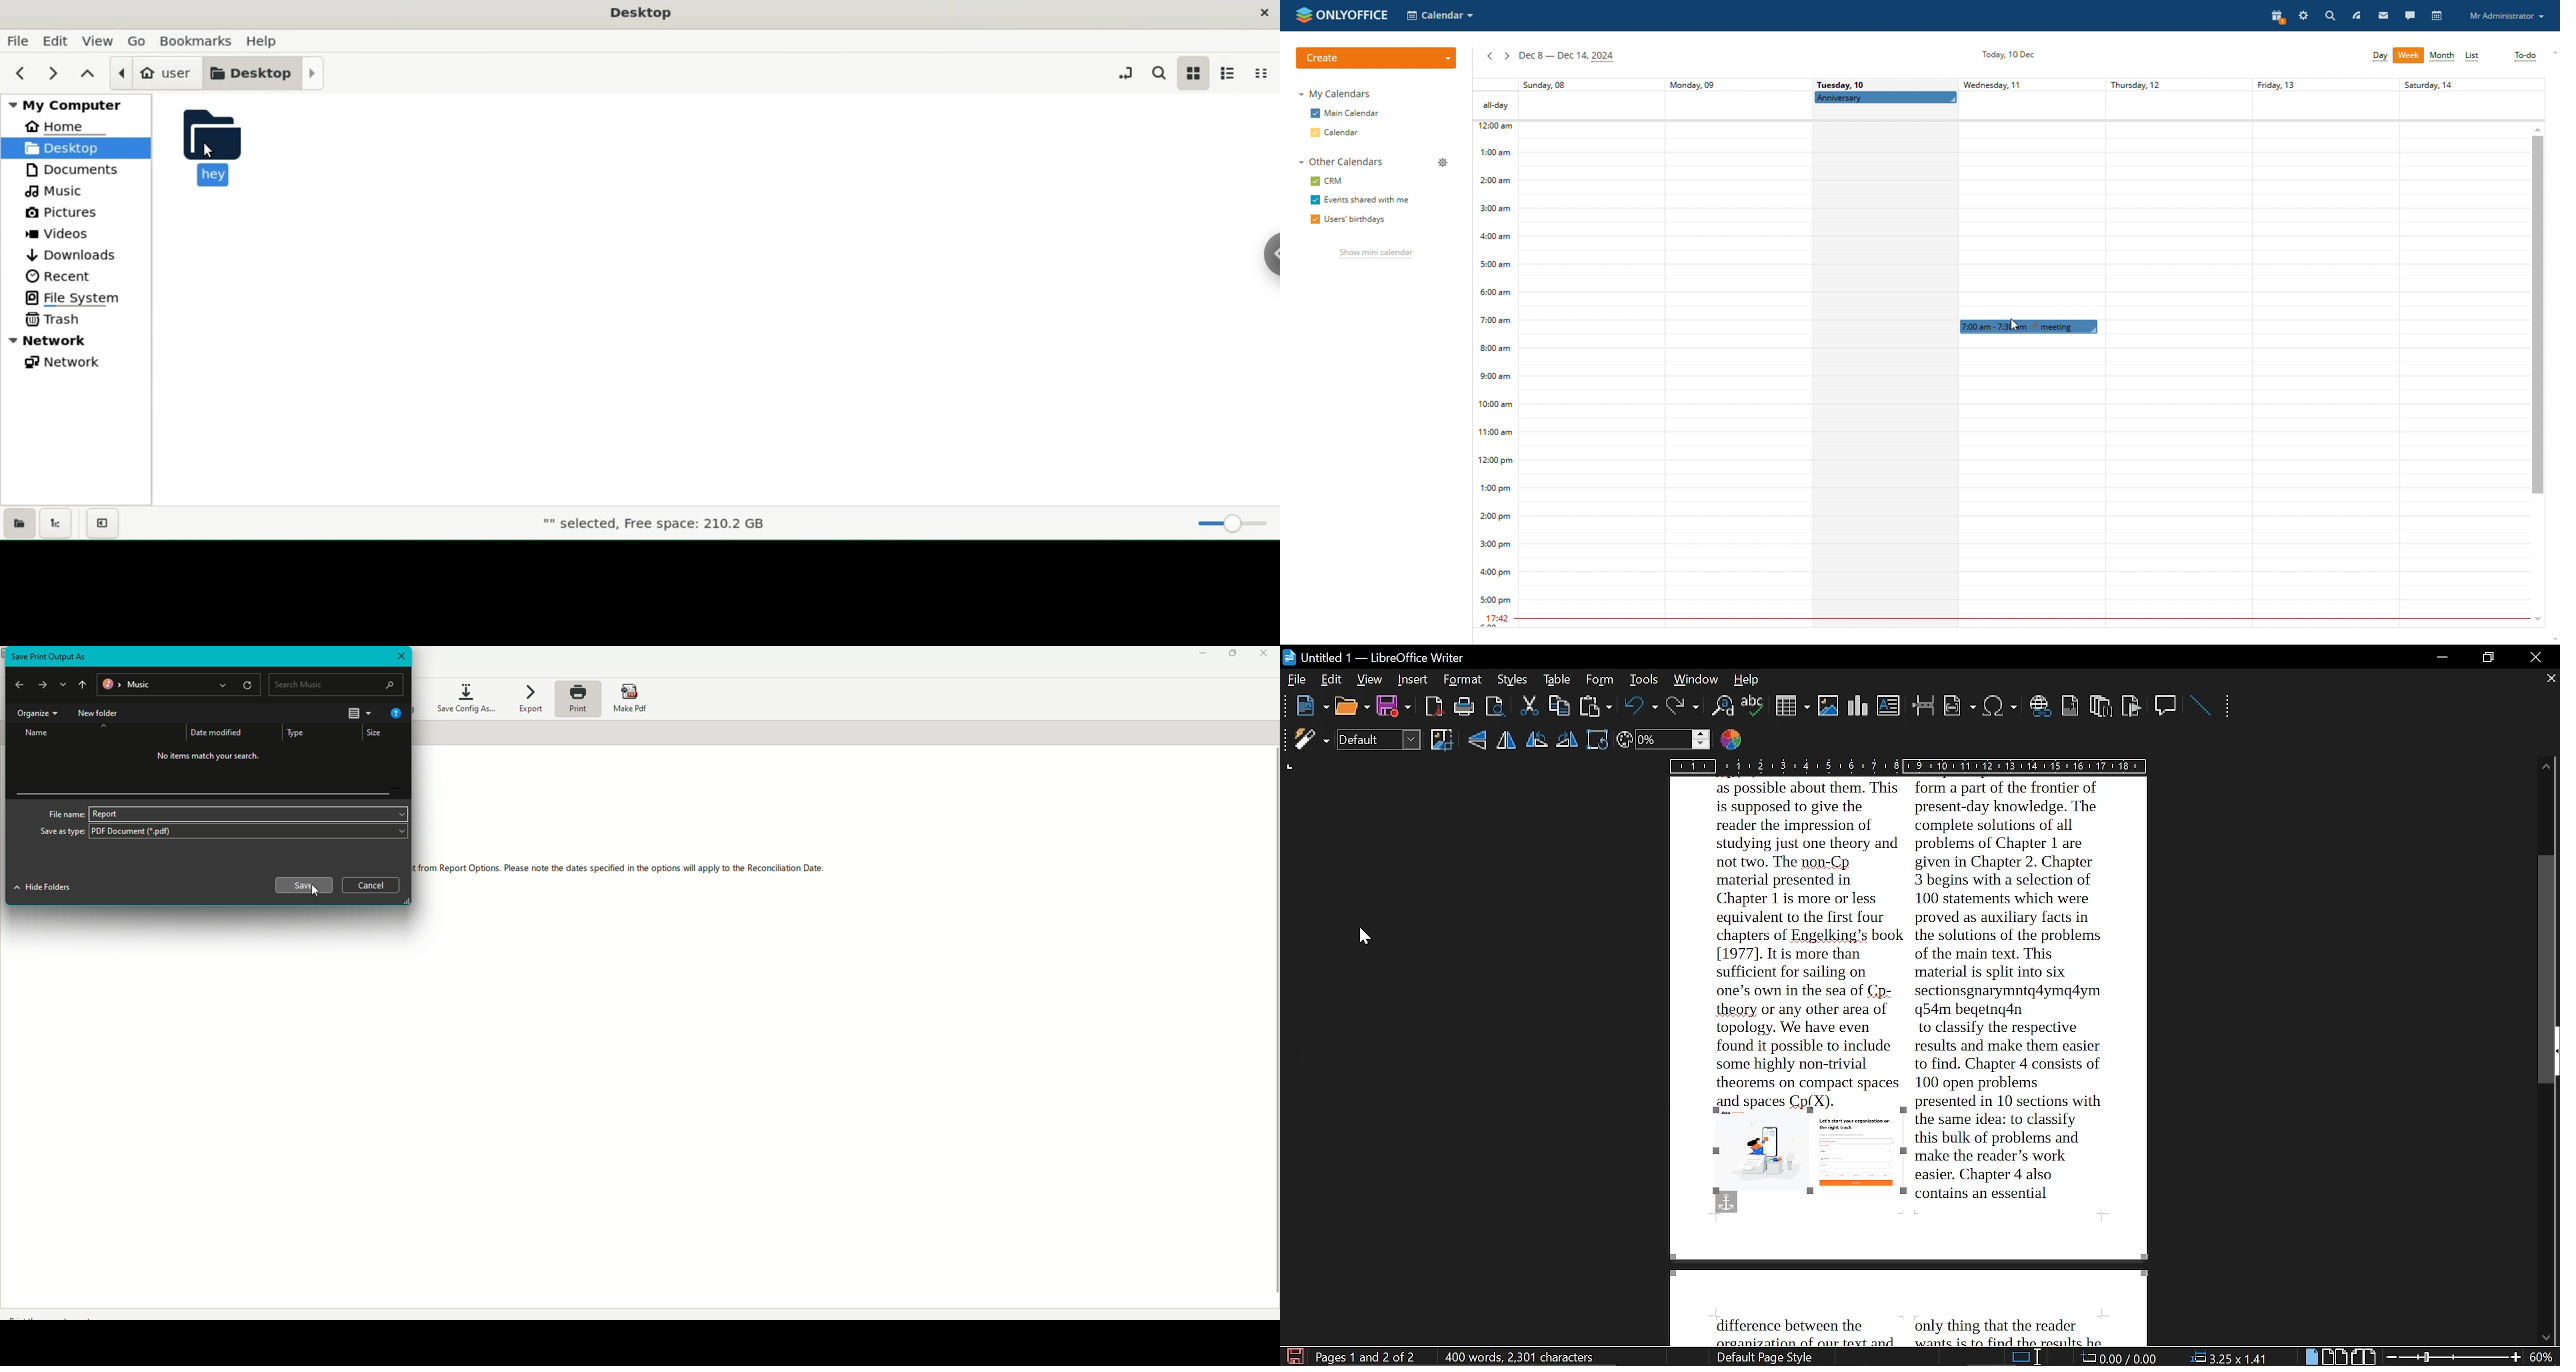  What do you see at coordinates (372, 886) in the screenshot?
I see `Cancel` at bounding box center [372, 886].